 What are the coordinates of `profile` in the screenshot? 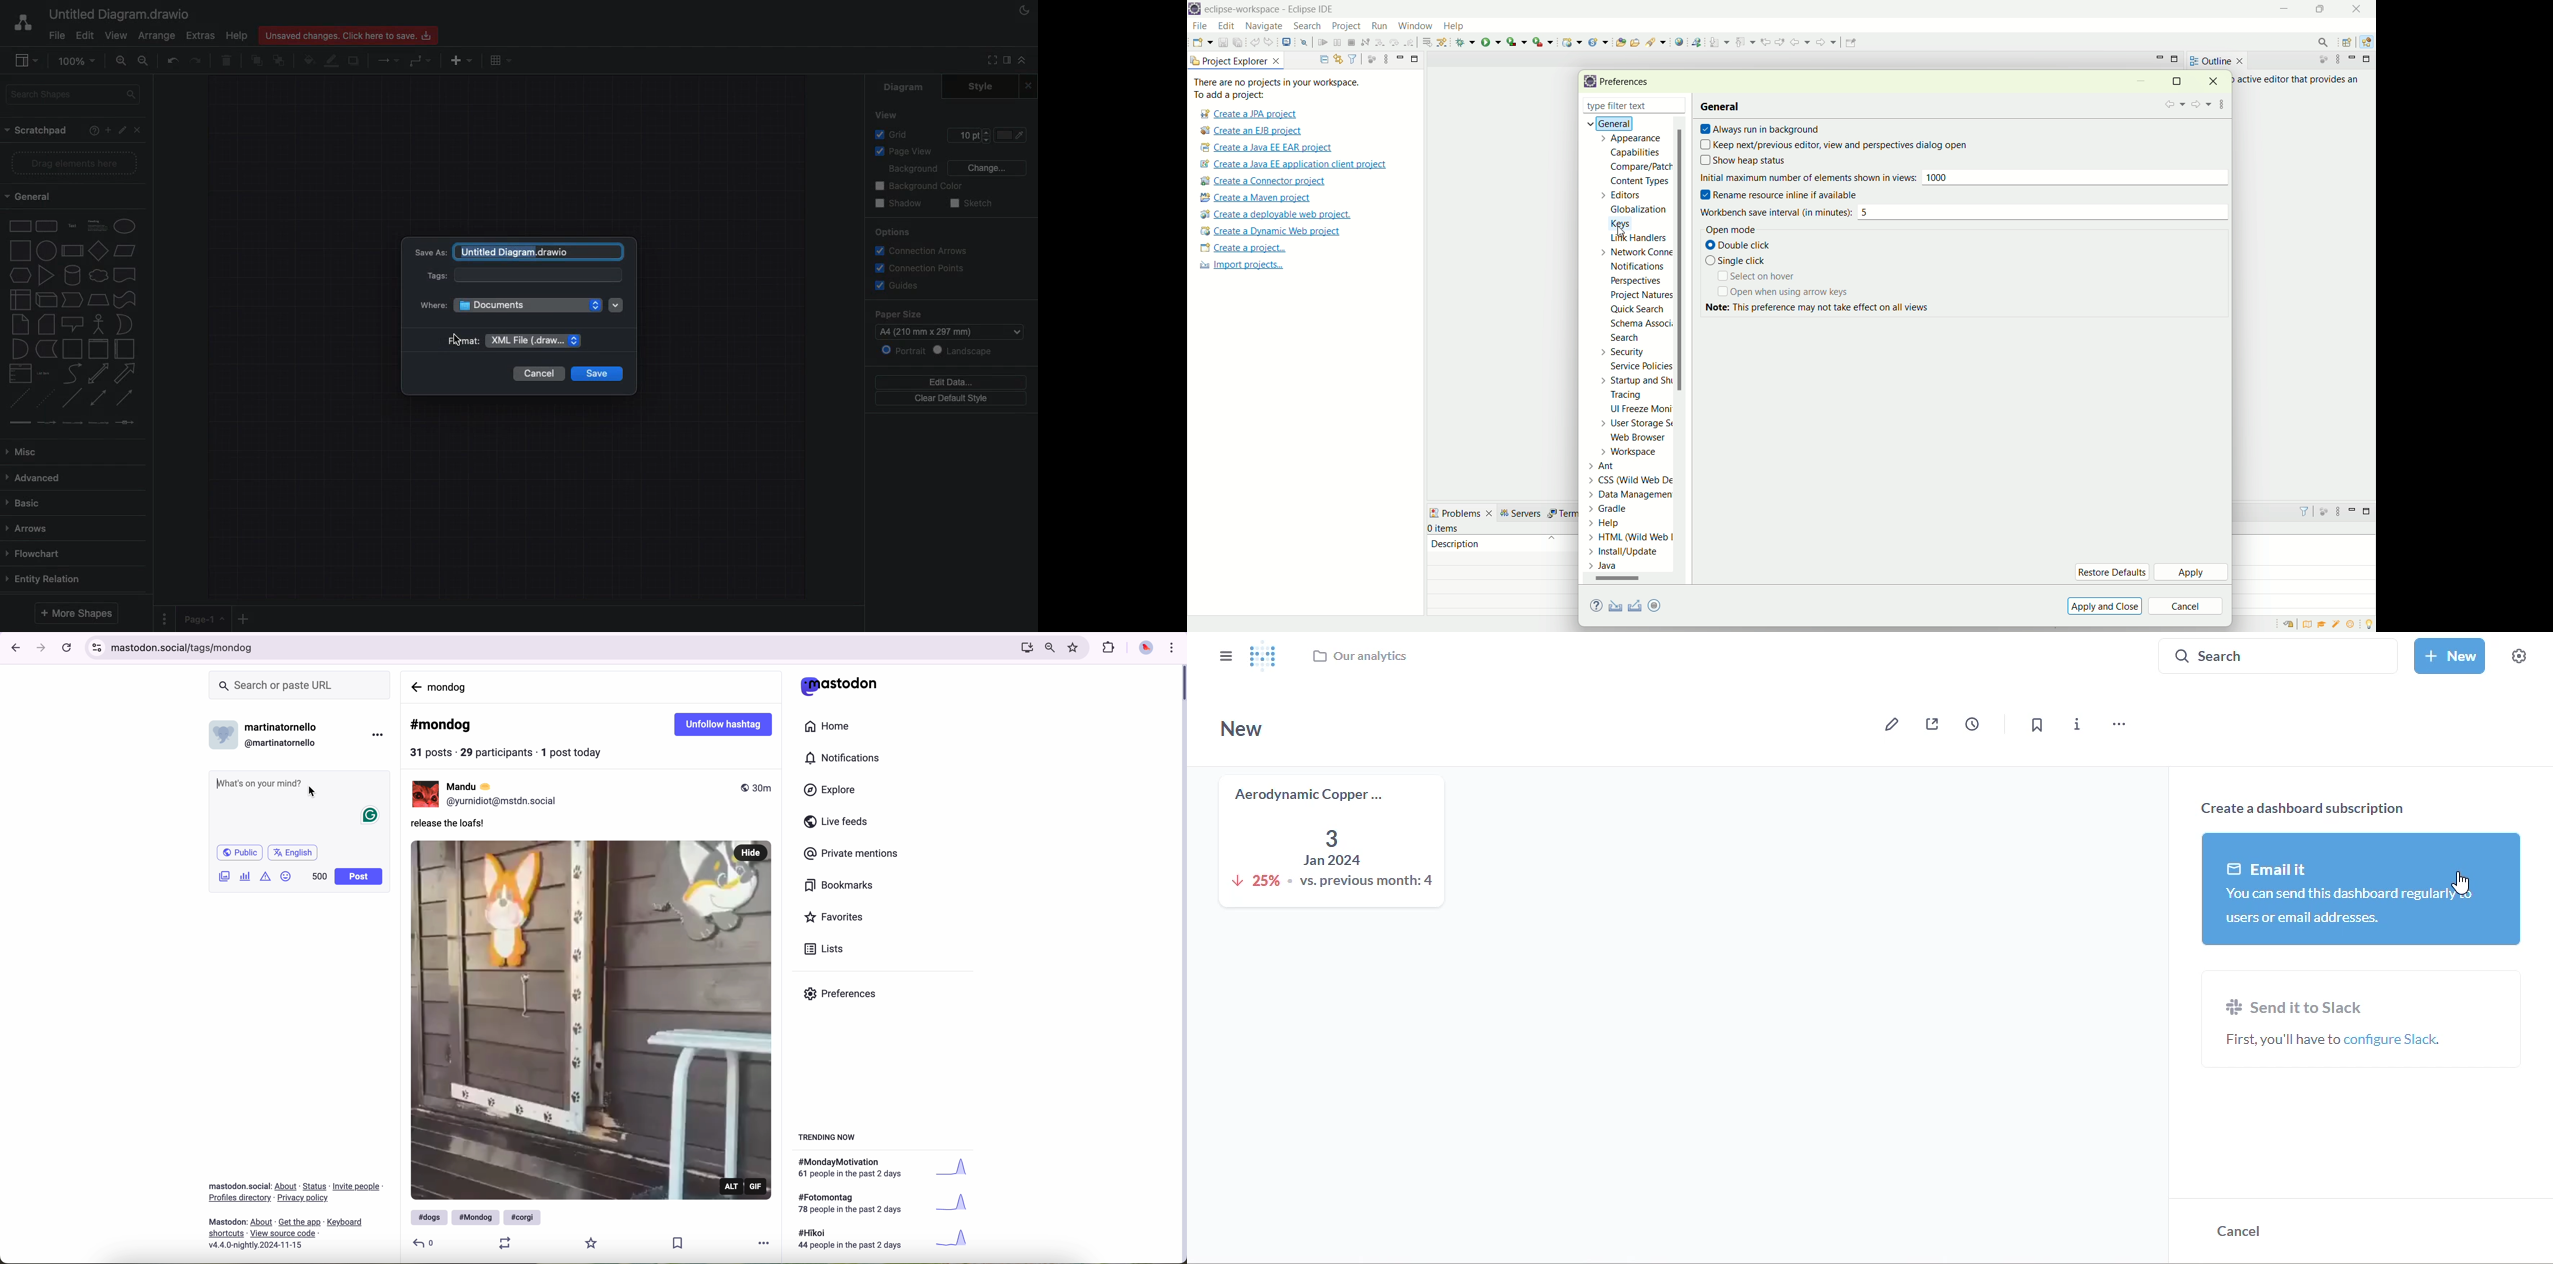 It's located at (224, 738).